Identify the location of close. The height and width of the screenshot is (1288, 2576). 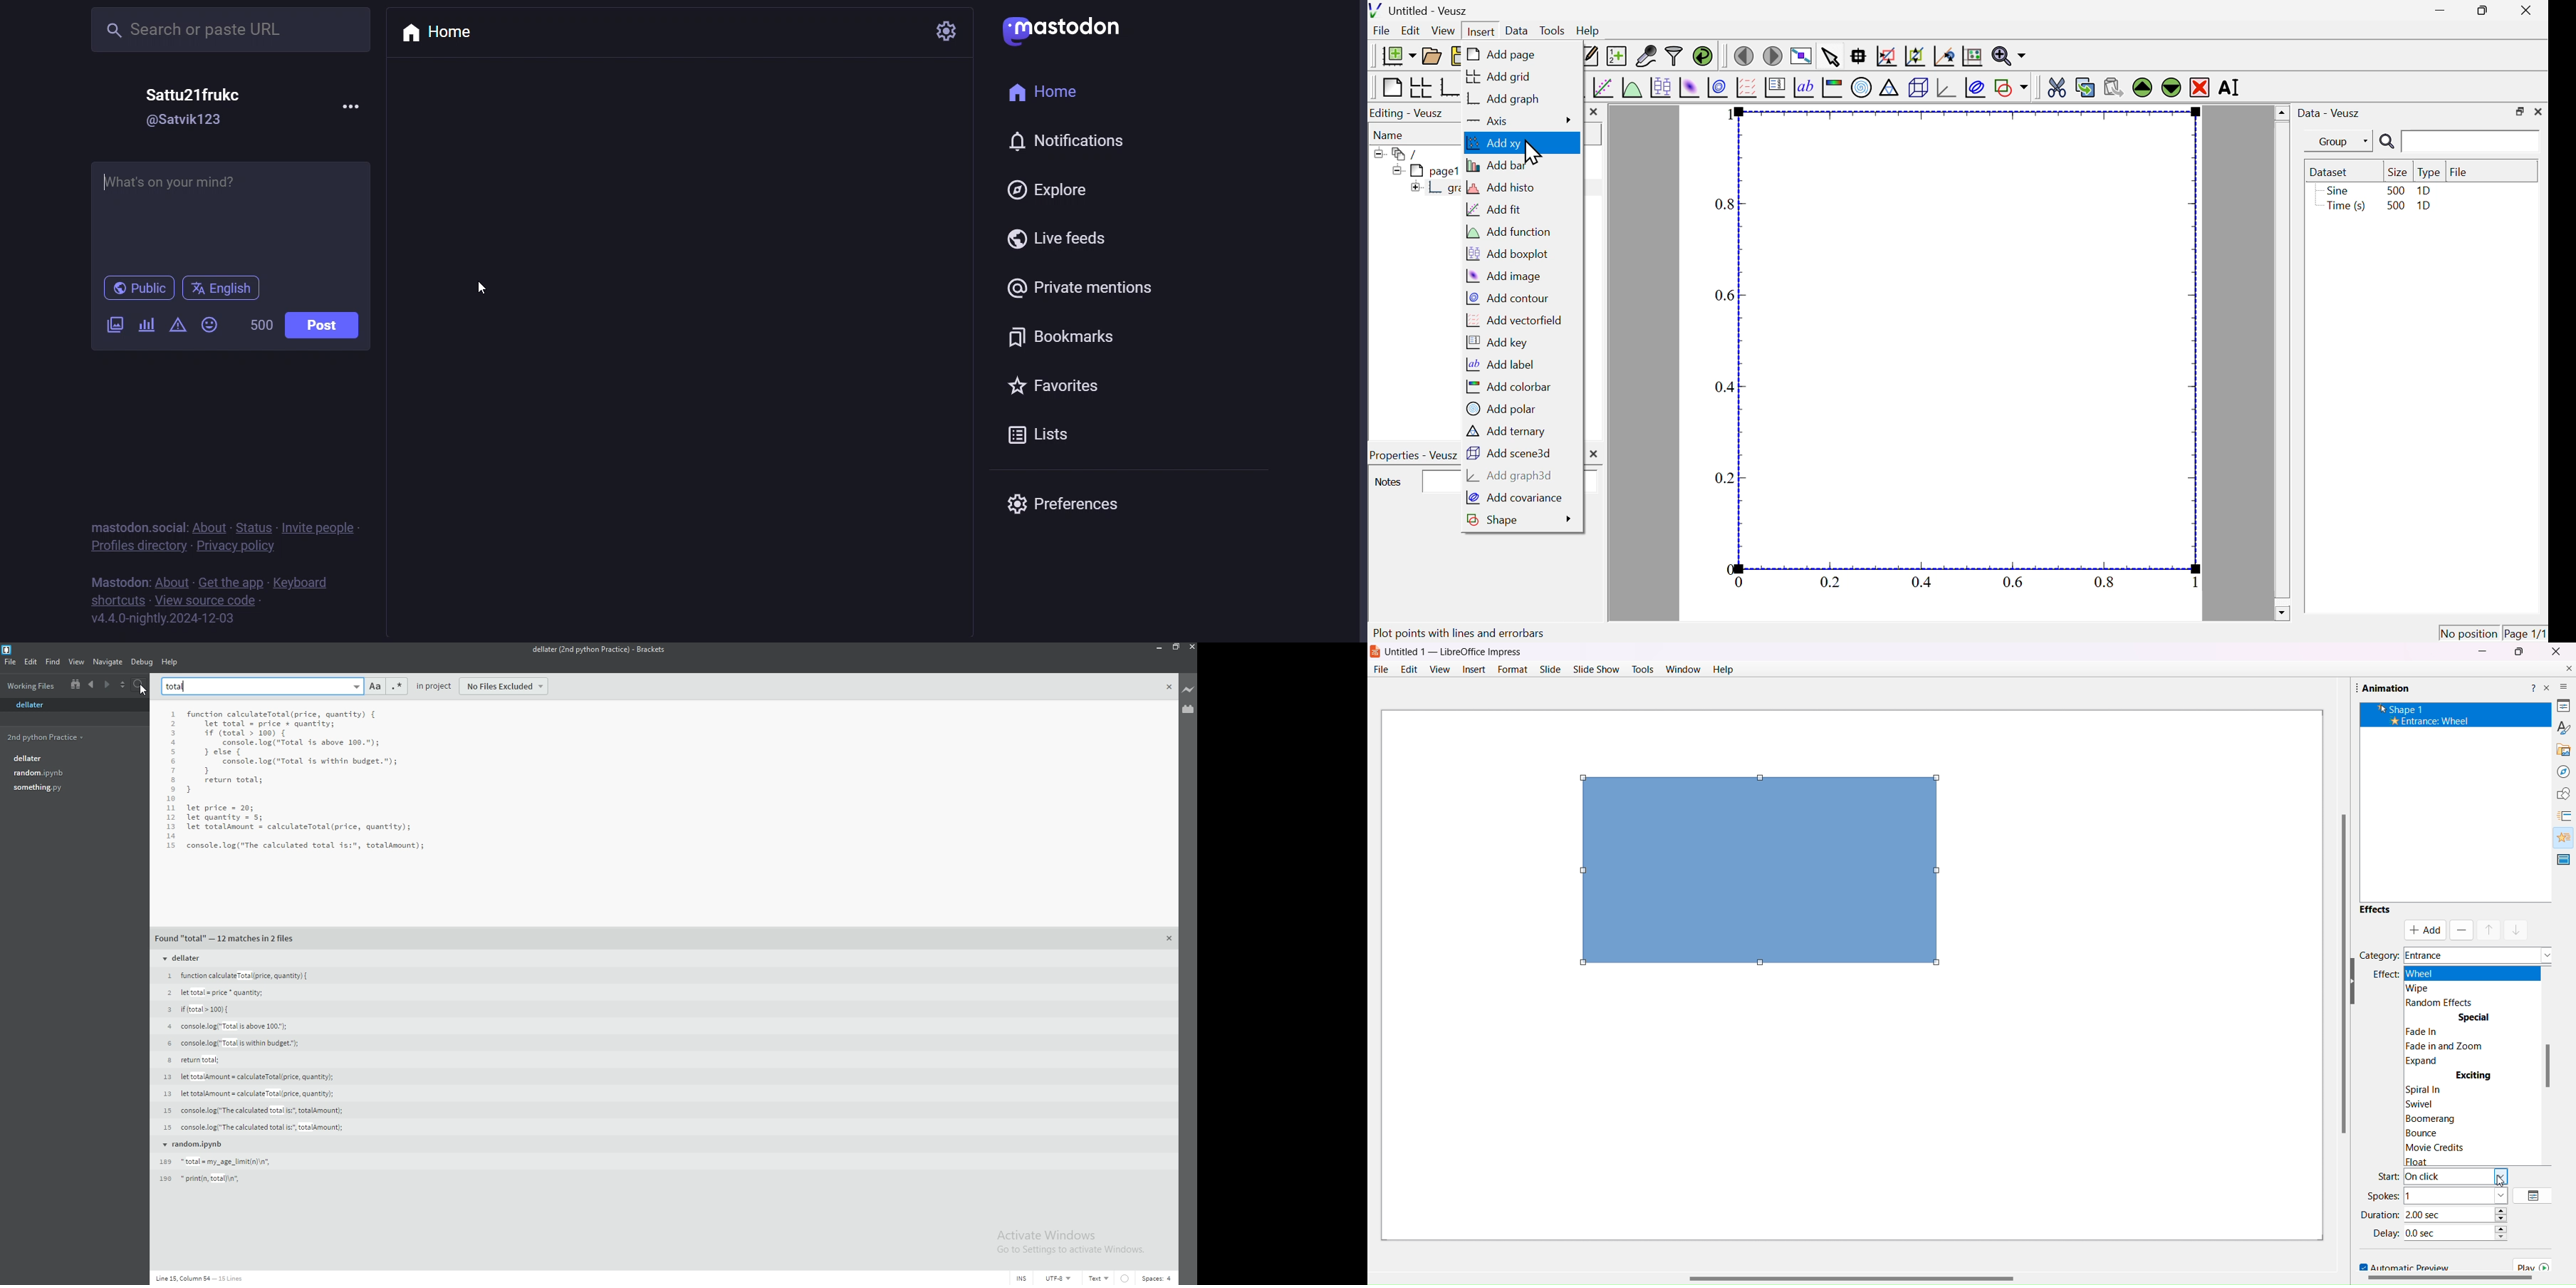
(2529, 9).